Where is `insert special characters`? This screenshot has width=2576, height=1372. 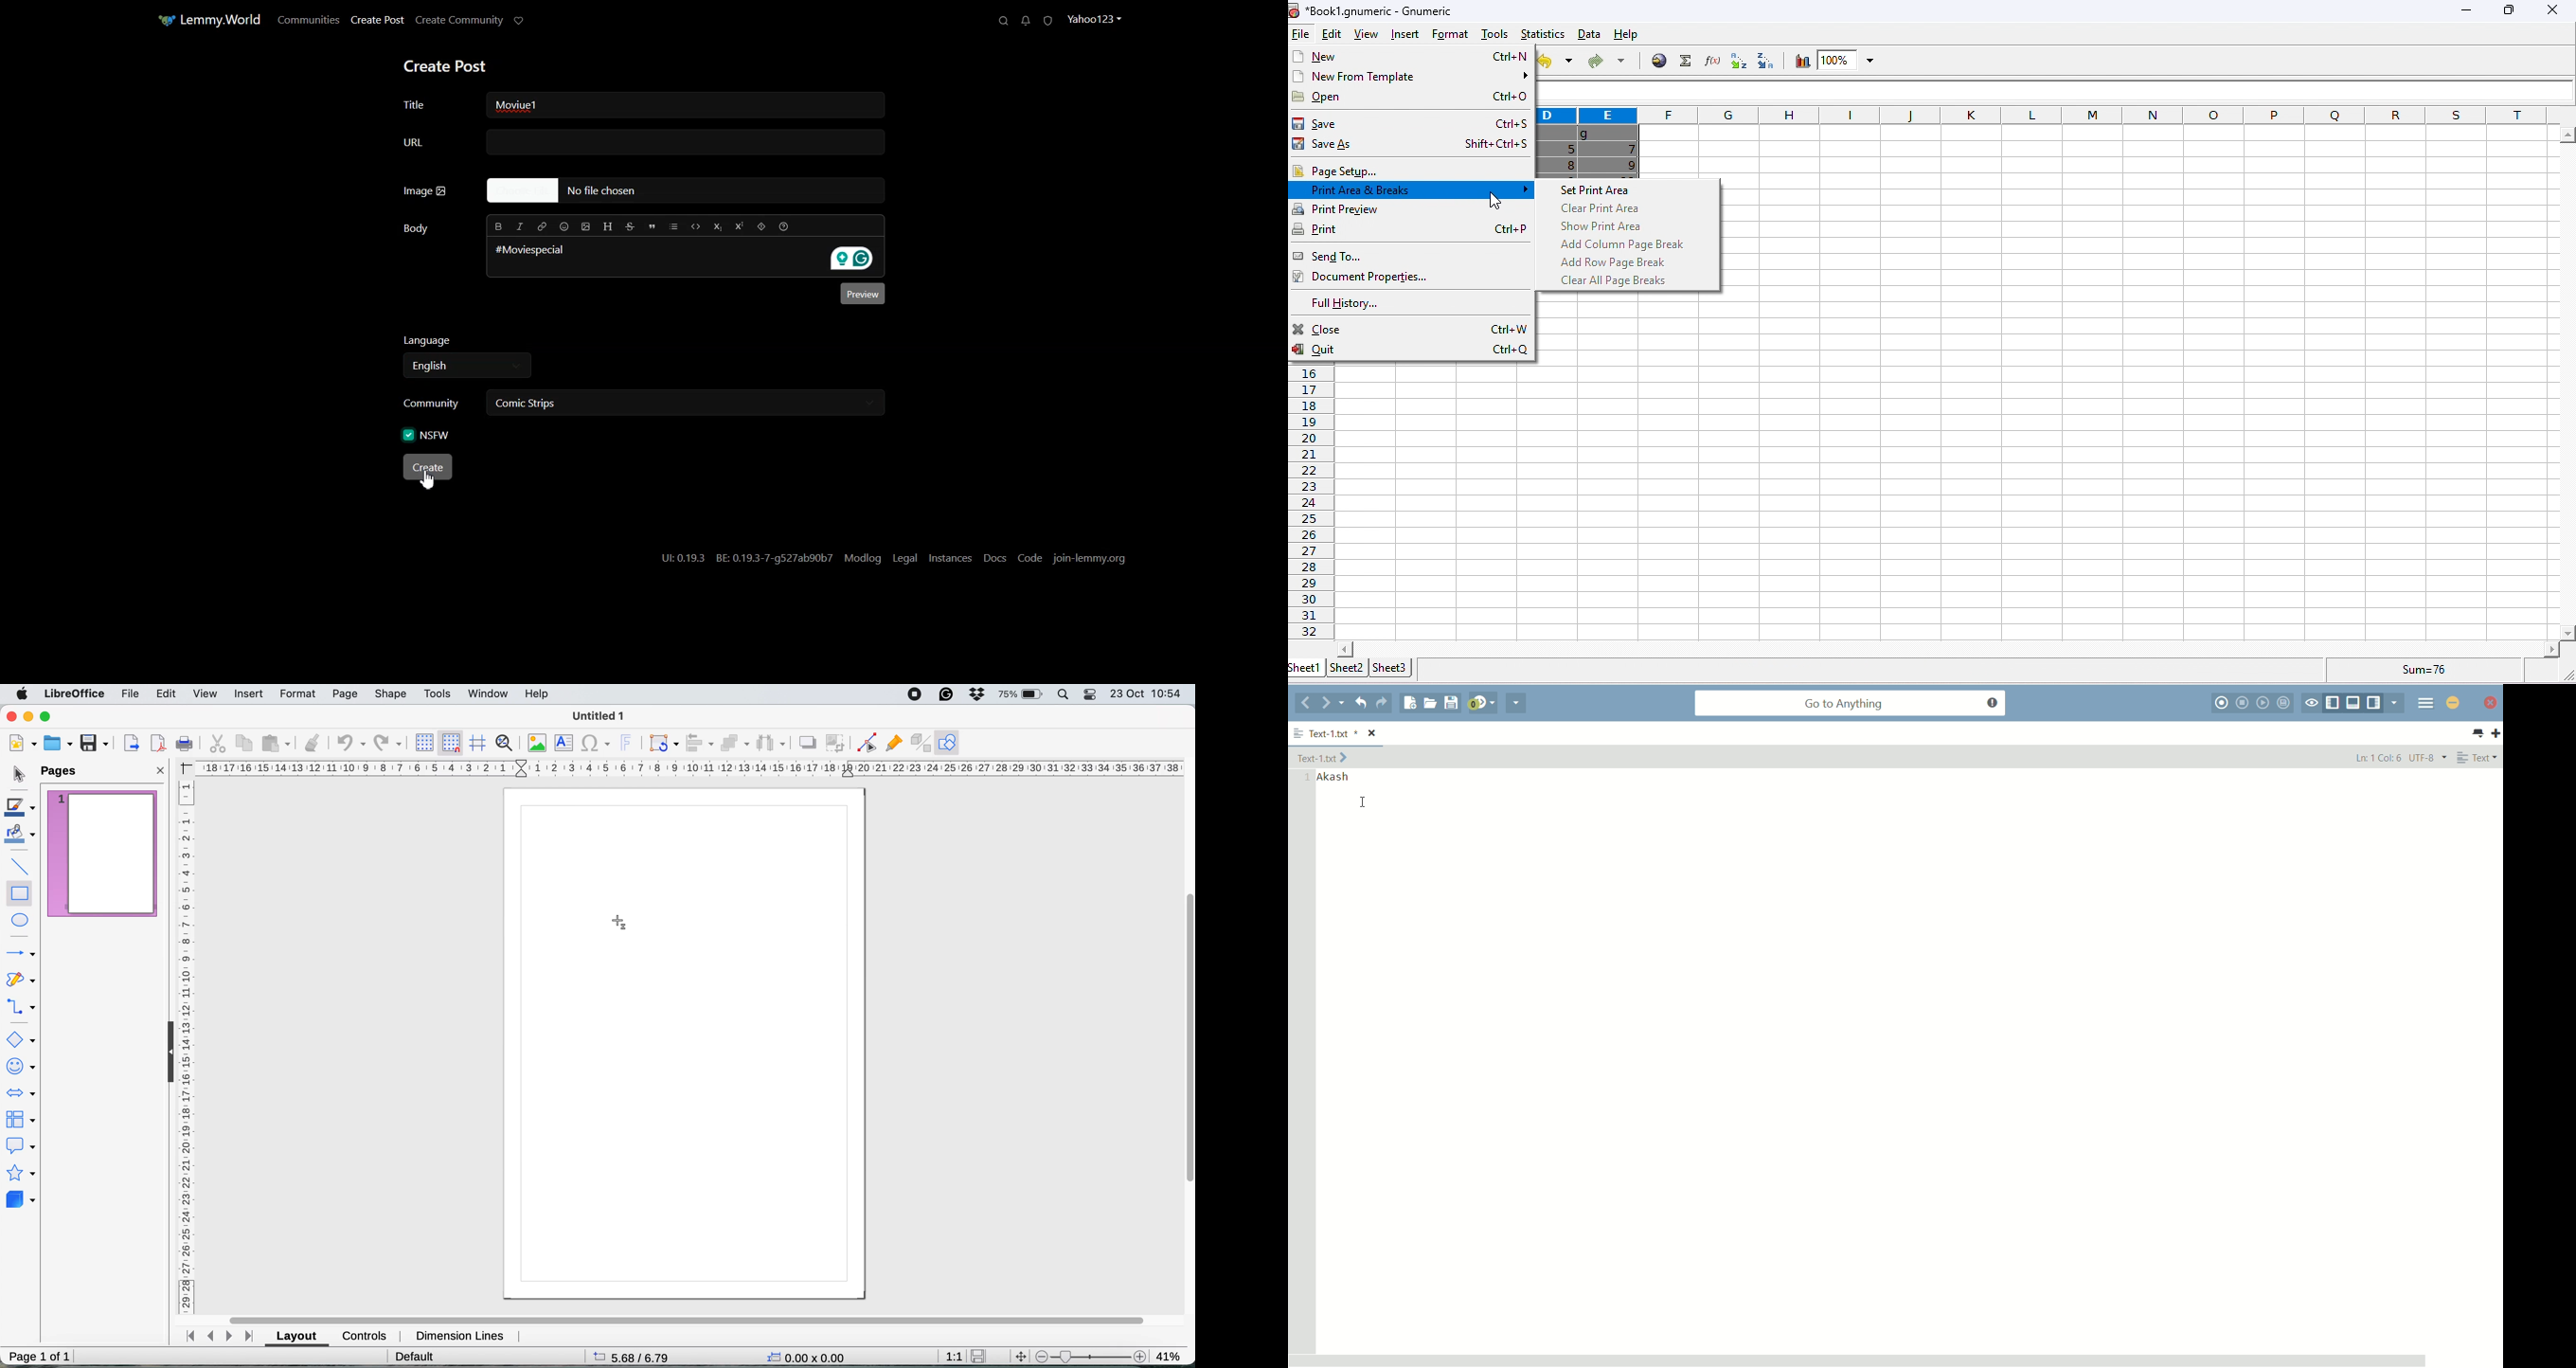
insert special characters is located at coordinates (596, 745).